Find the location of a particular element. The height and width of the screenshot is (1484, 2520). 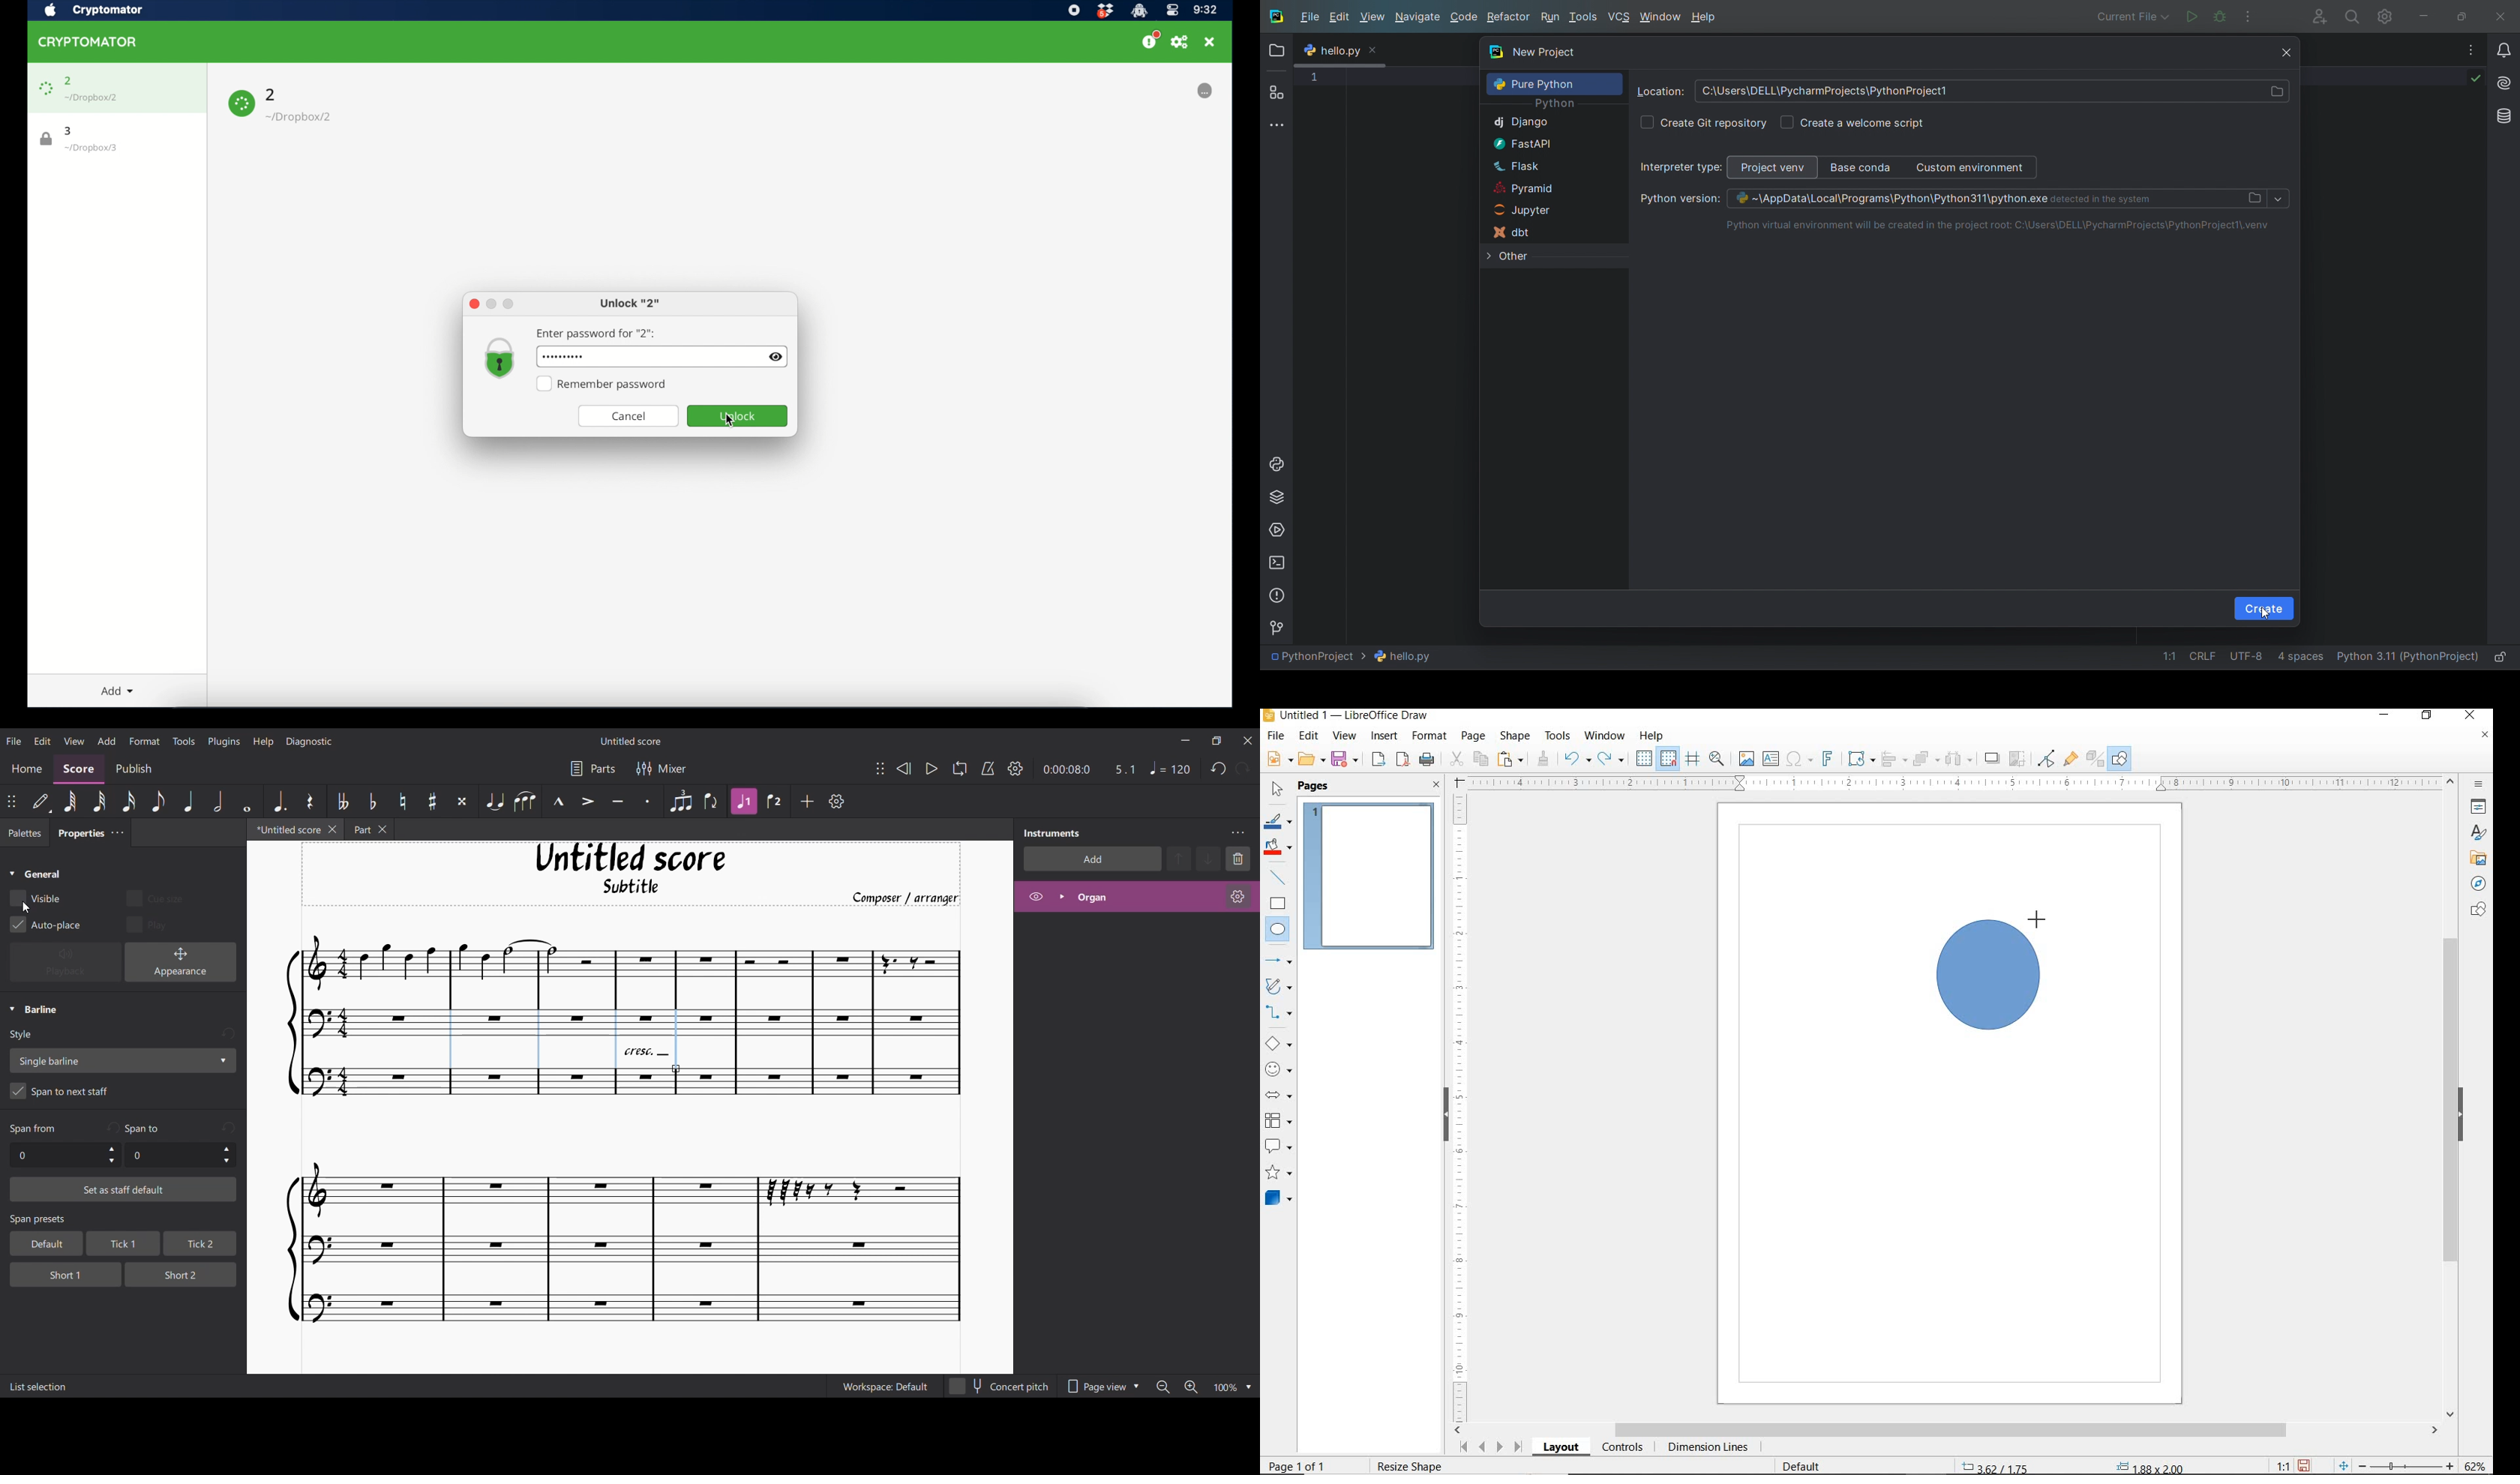

Playback is located at coordinates (66, 963).